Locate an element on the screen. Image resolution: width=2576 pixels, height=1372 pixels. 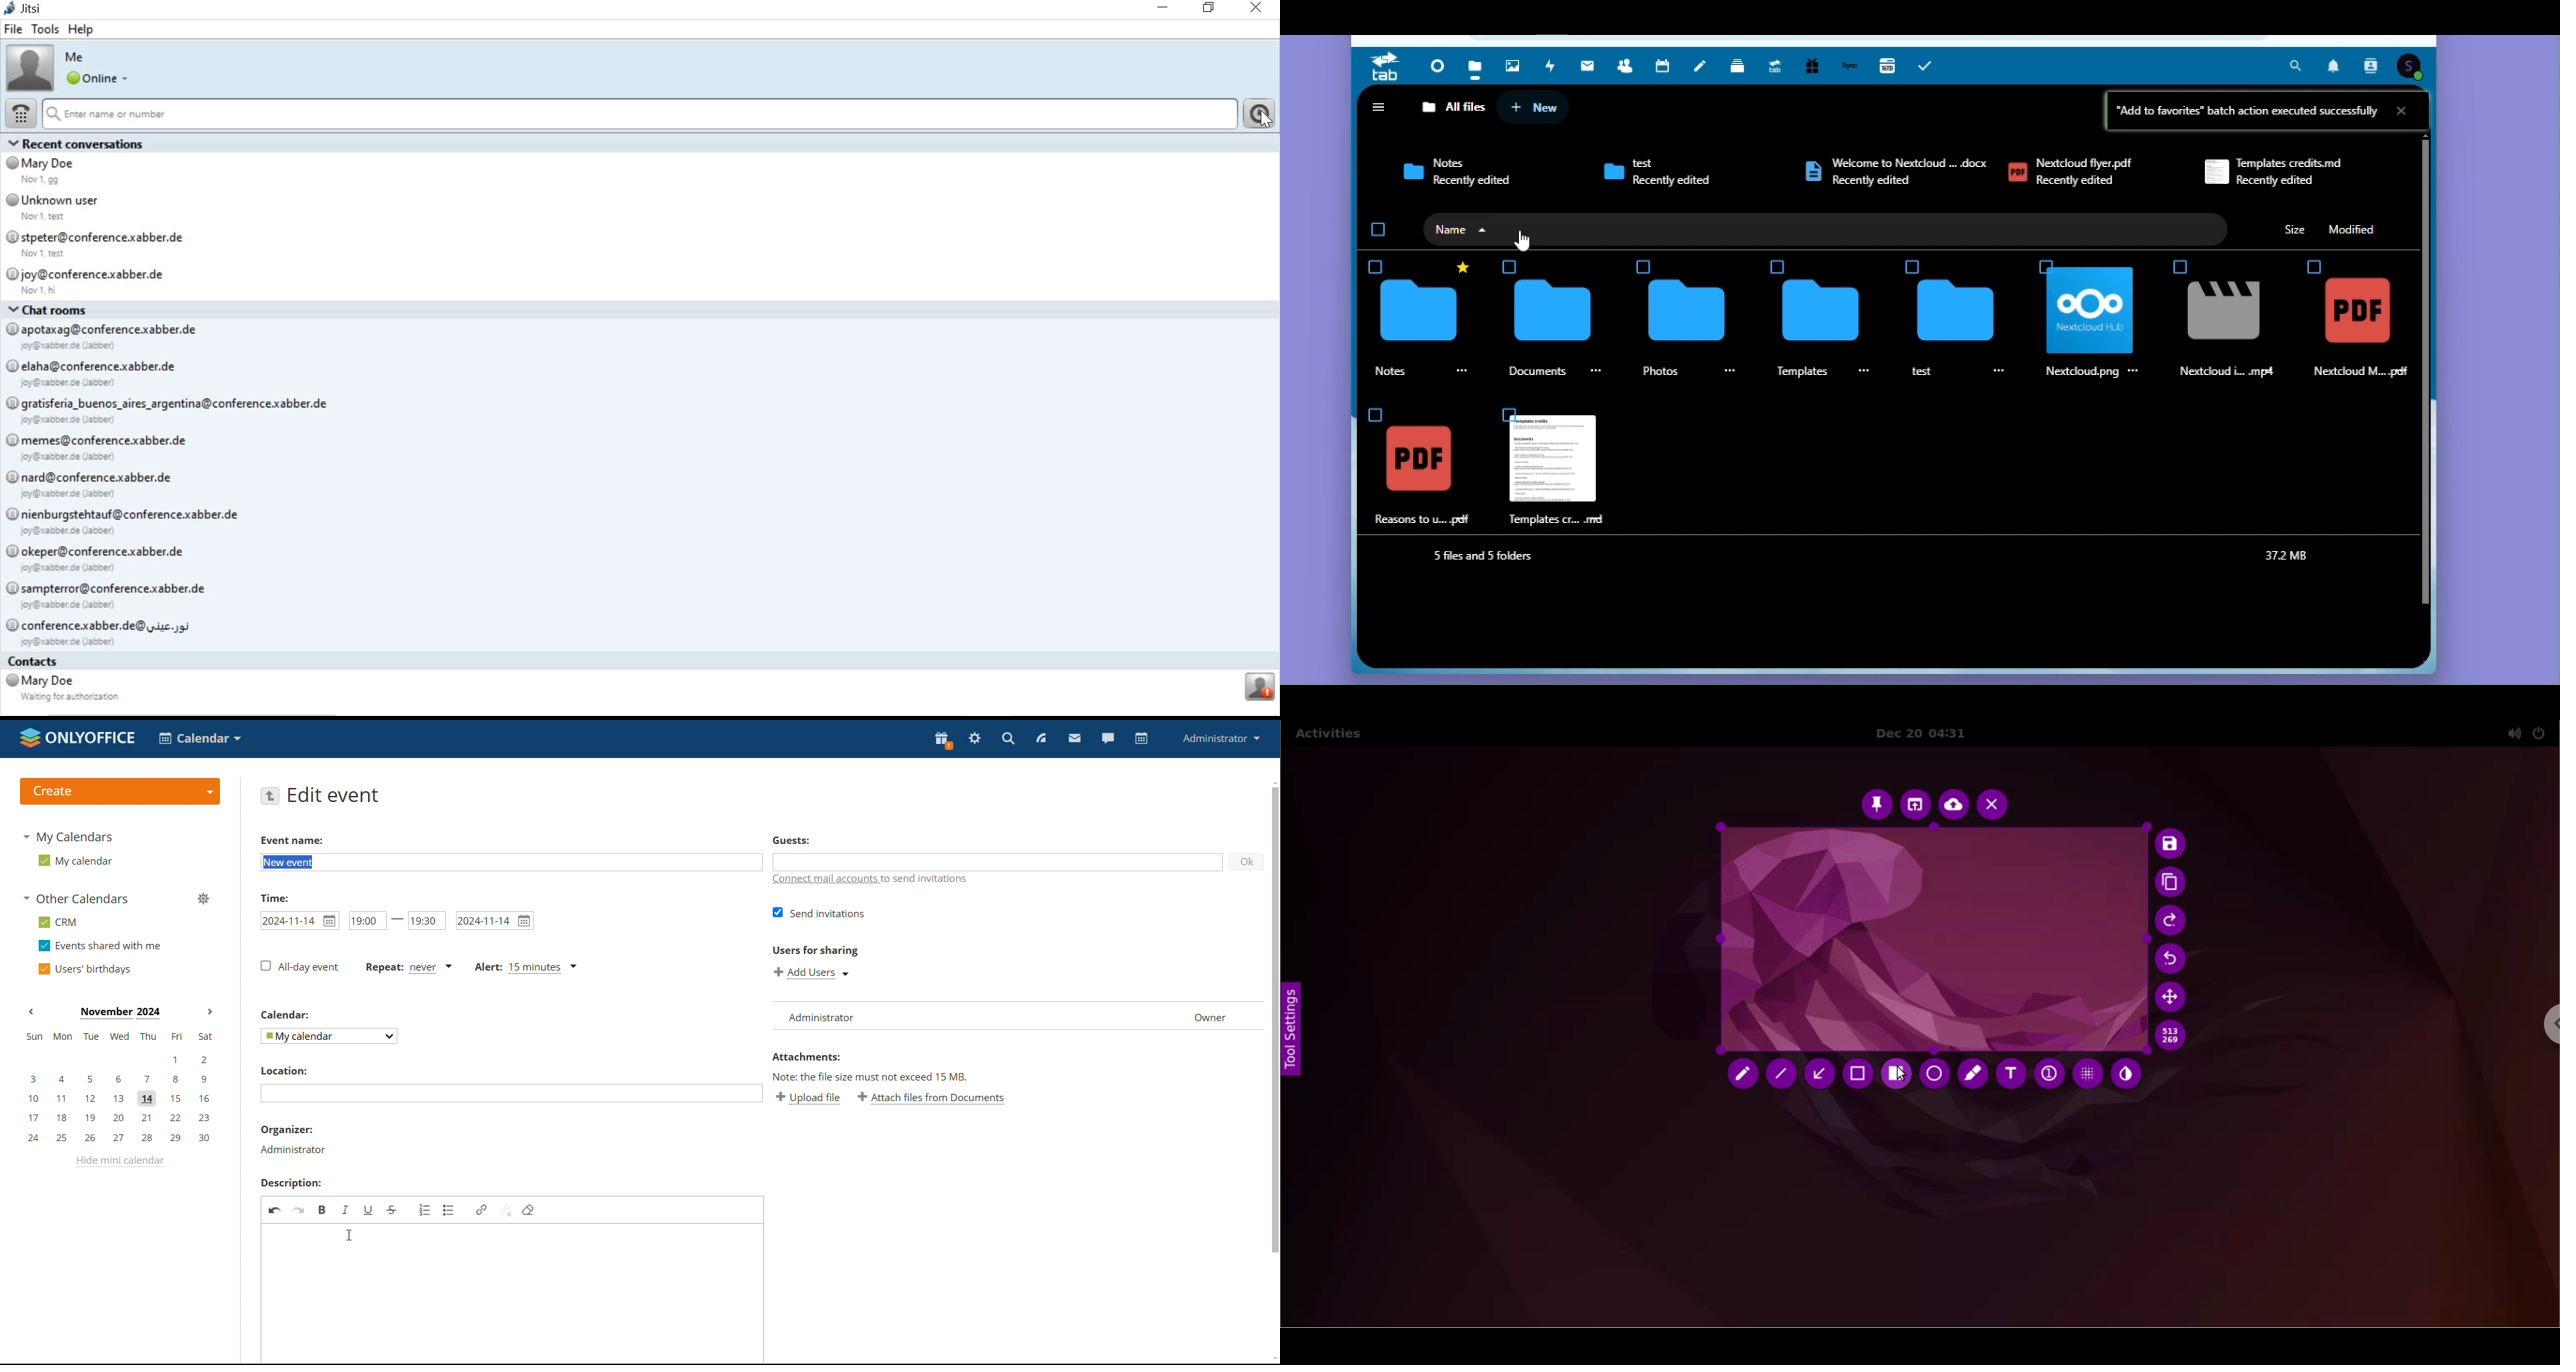
Notification is located at coordinates (2334, 66).